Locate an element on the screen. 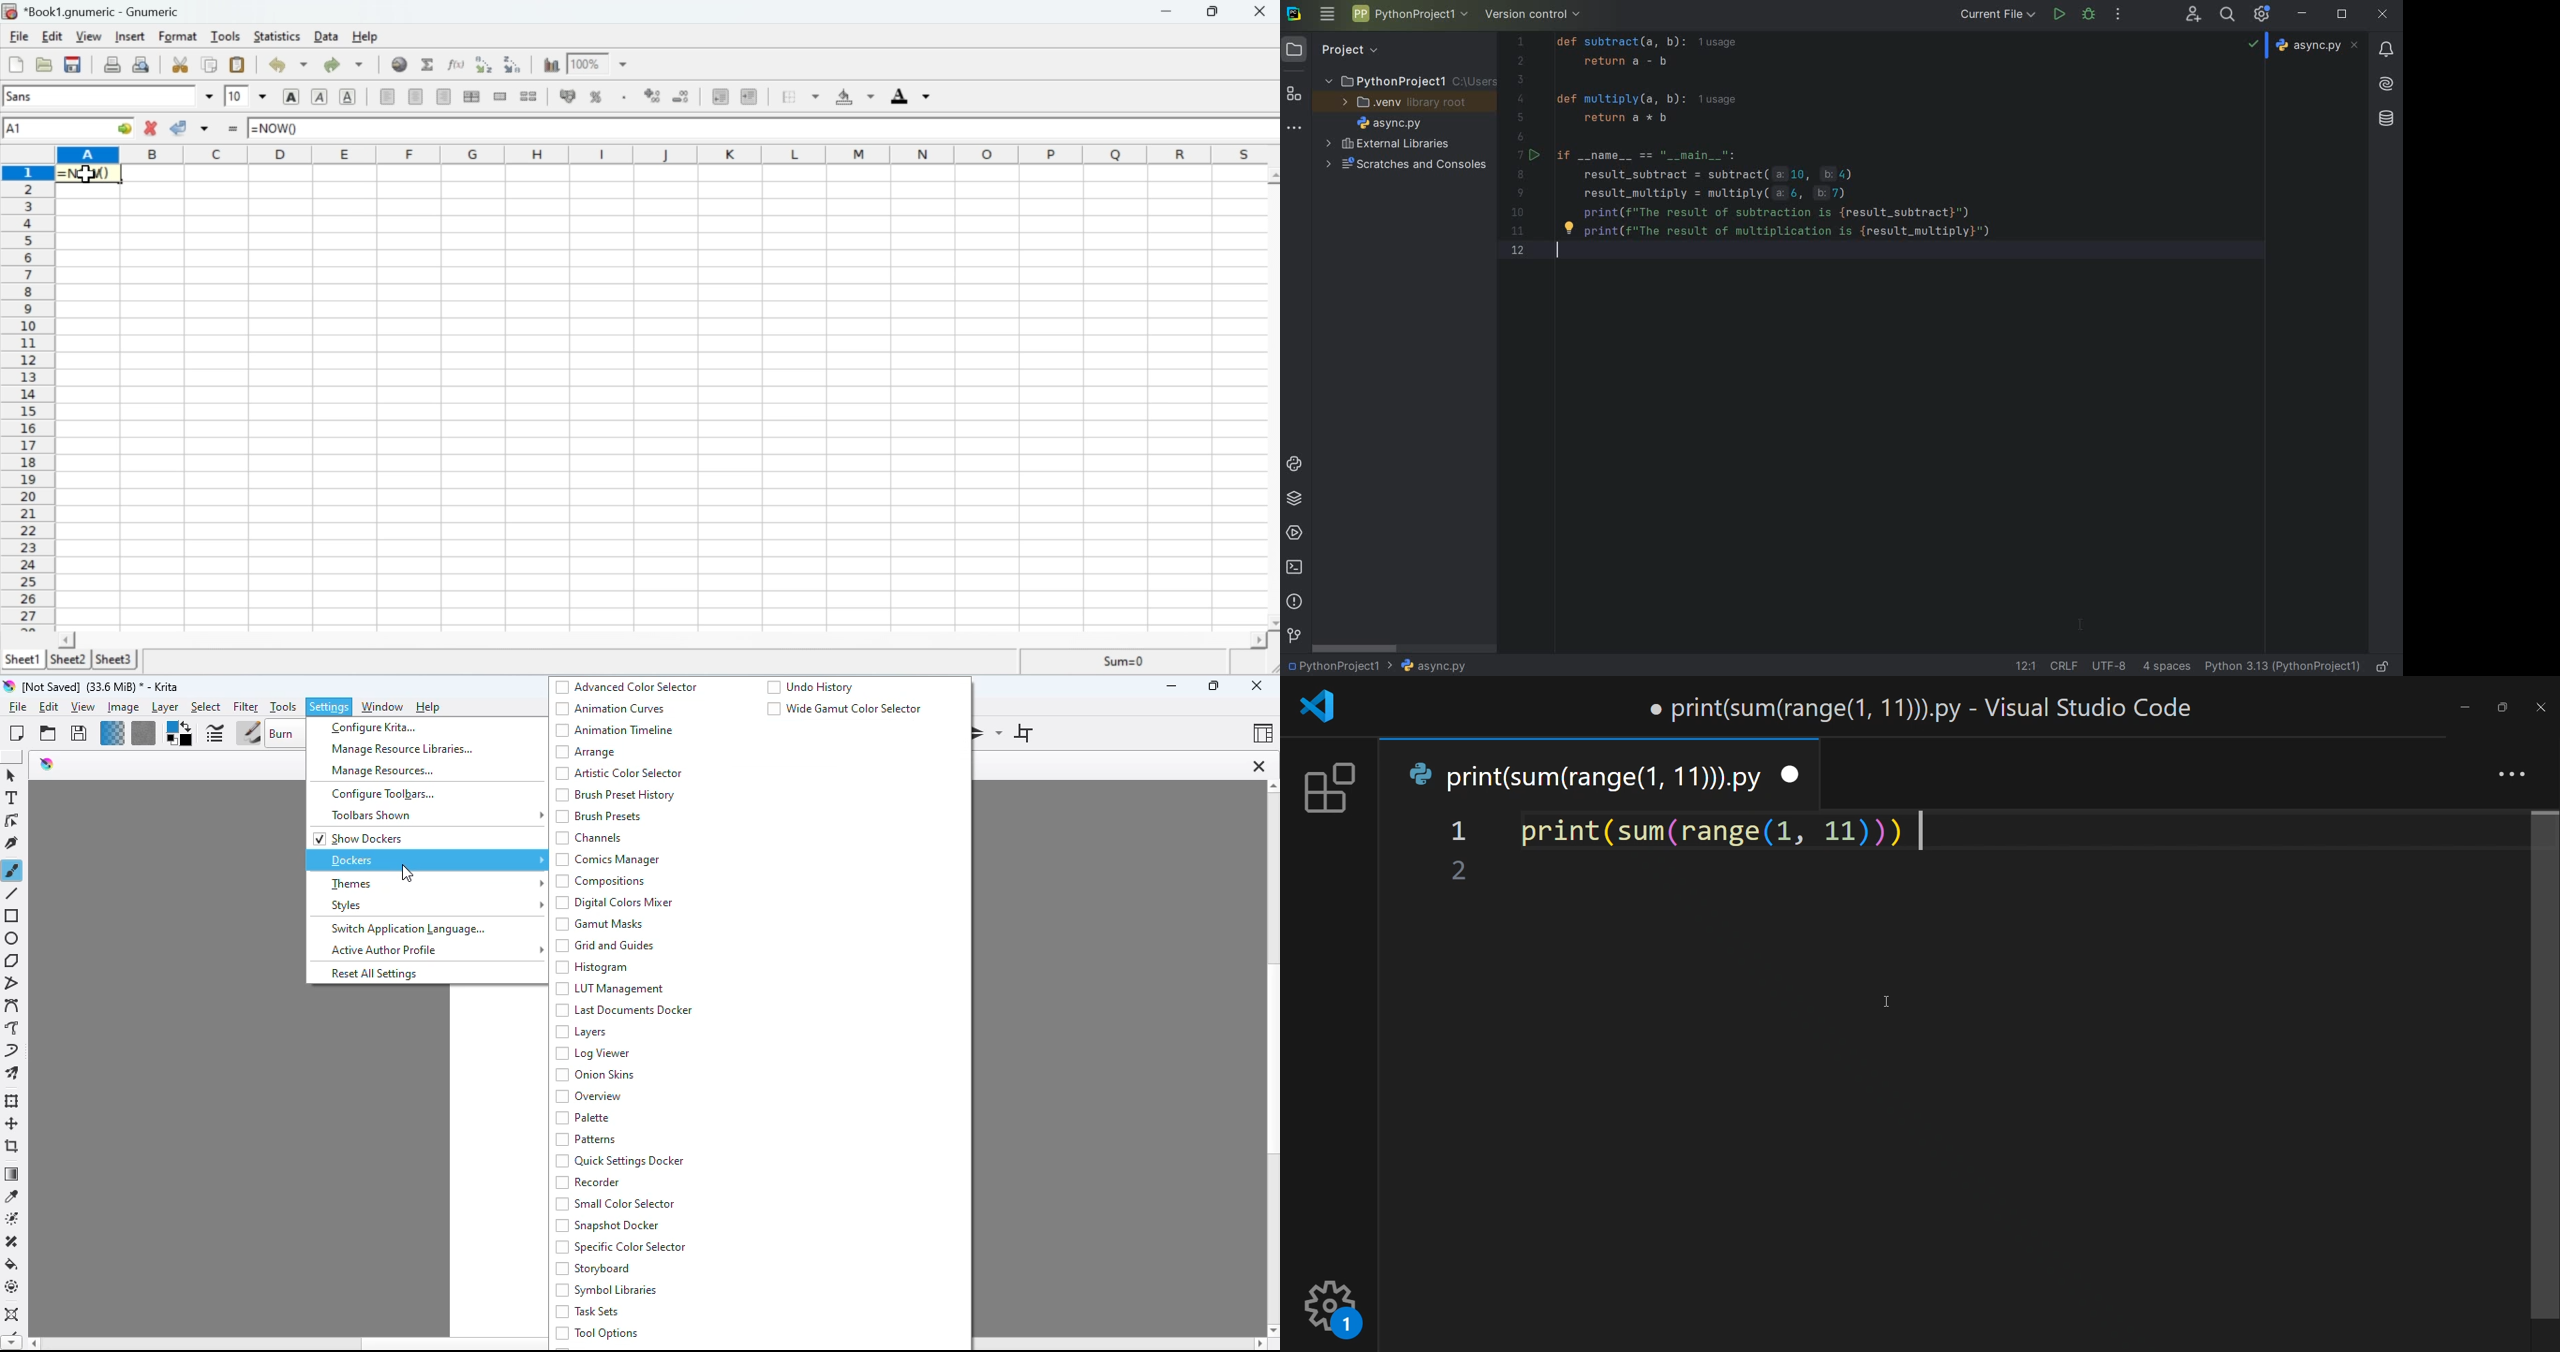  file name is located at coordinates (1389, 125).